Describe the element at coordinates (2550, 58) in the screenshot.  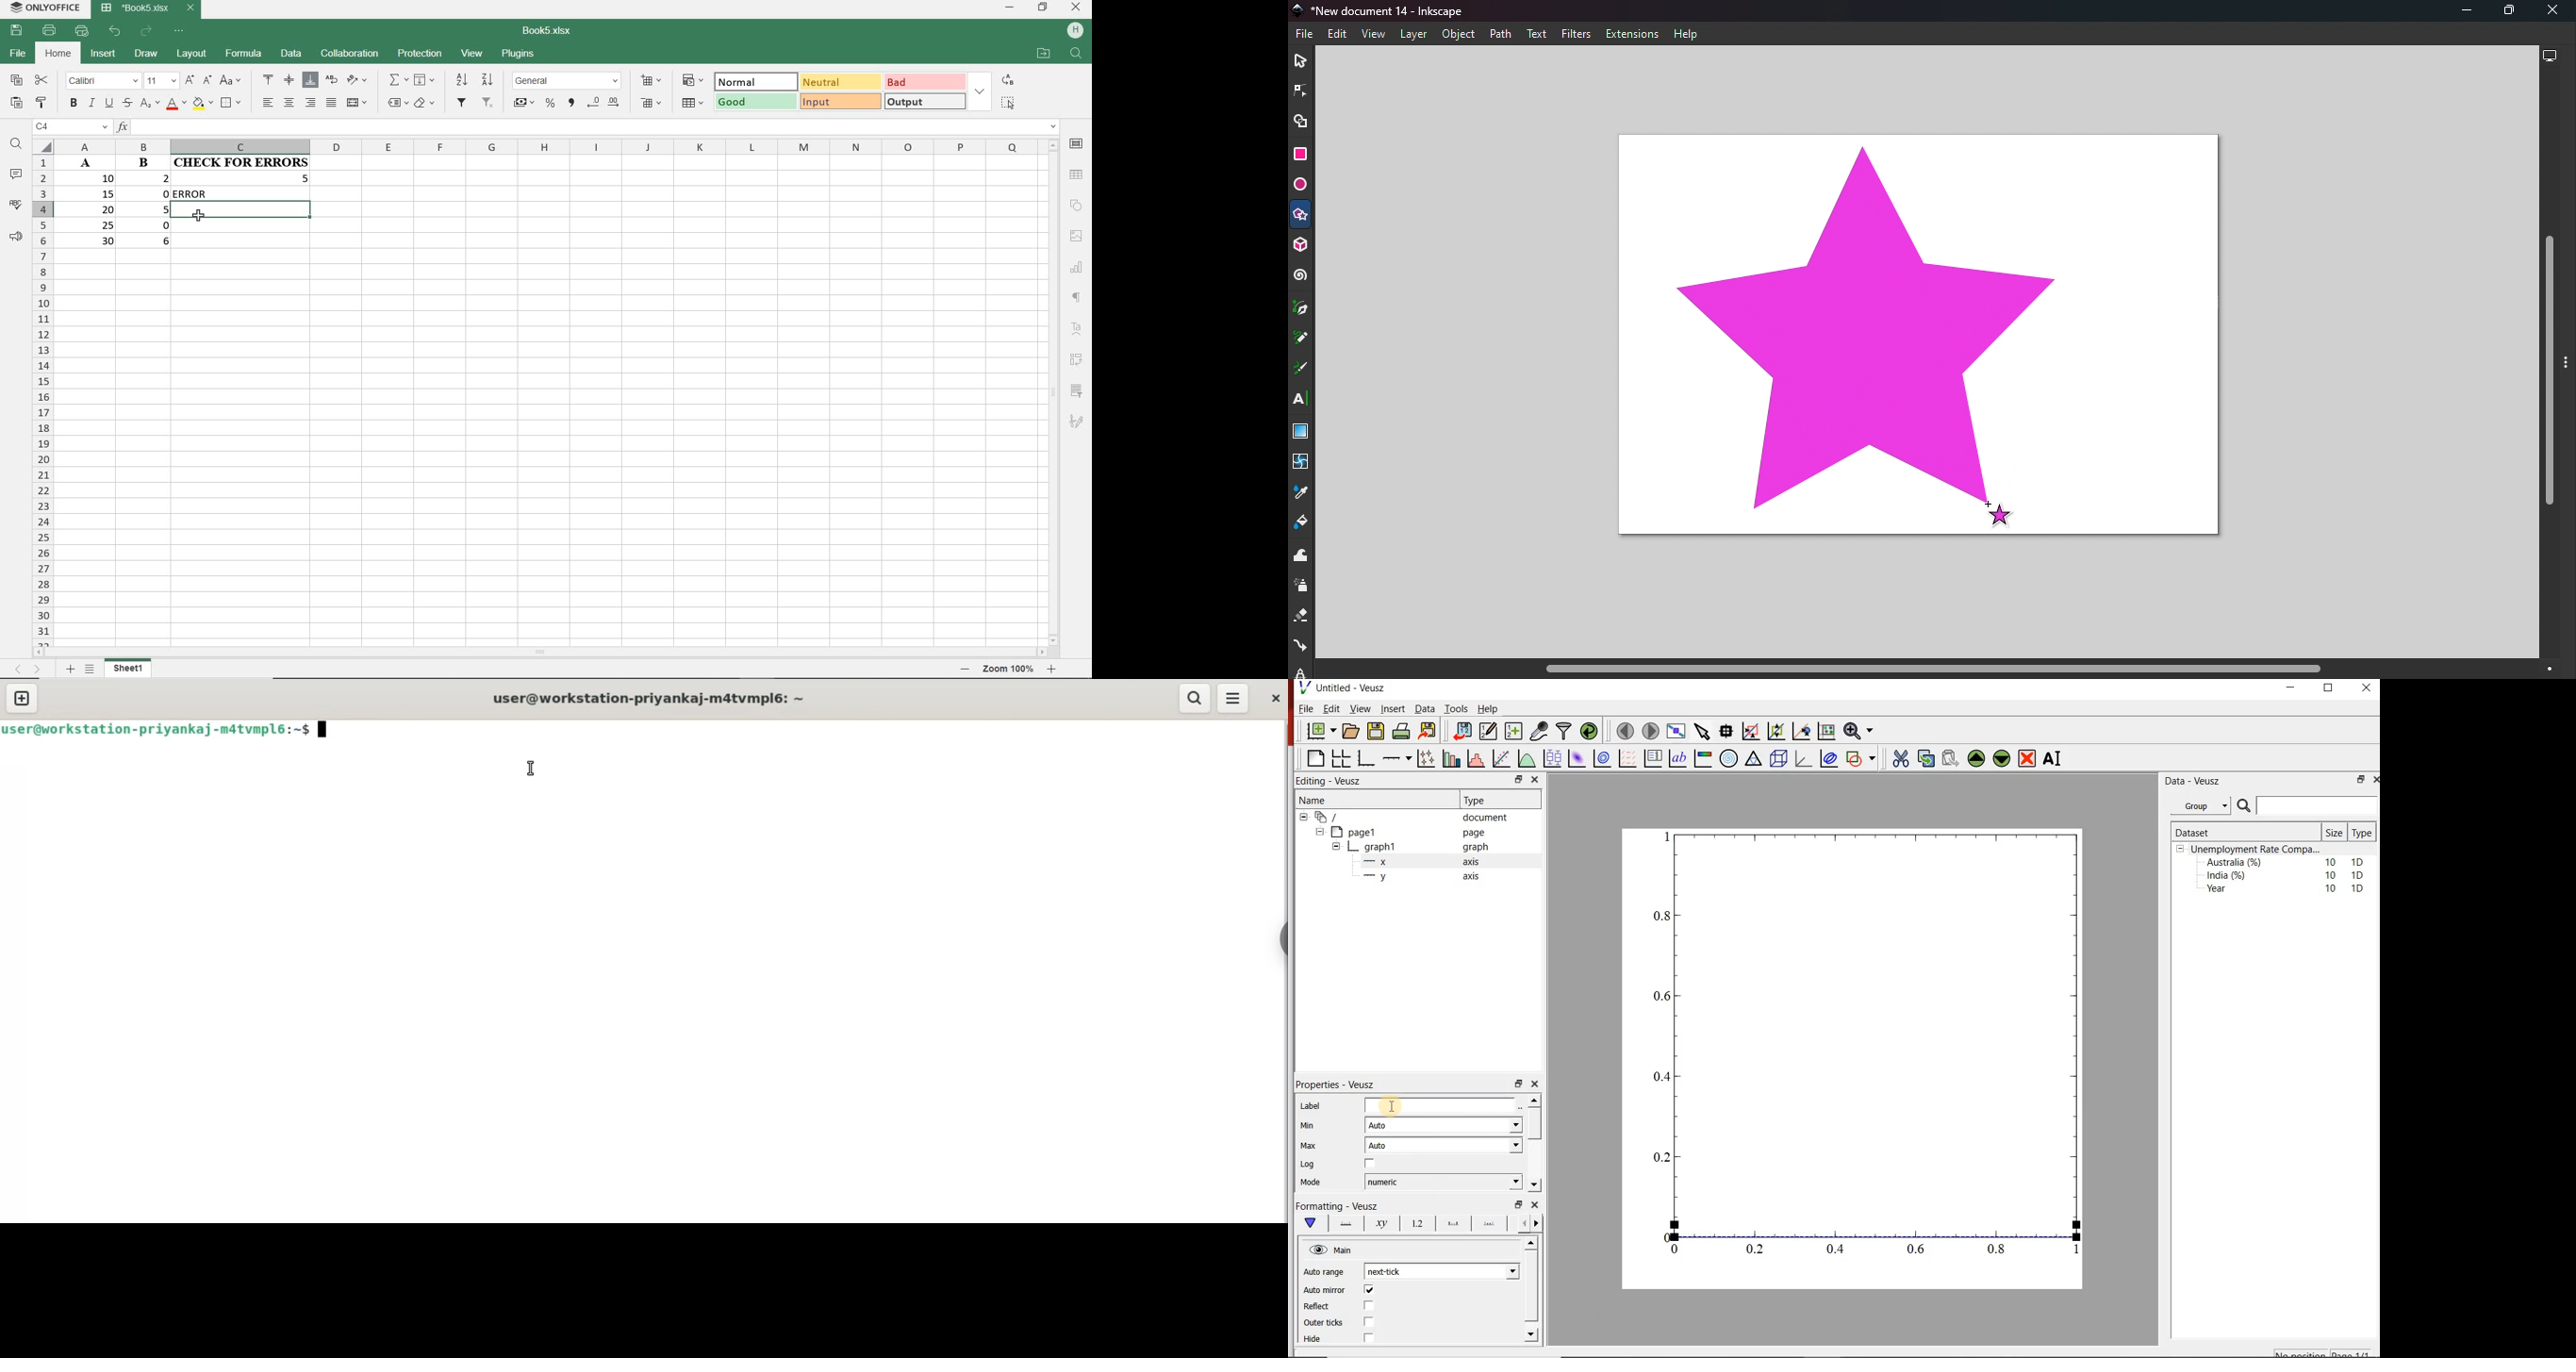
I see `Display options` at that location.